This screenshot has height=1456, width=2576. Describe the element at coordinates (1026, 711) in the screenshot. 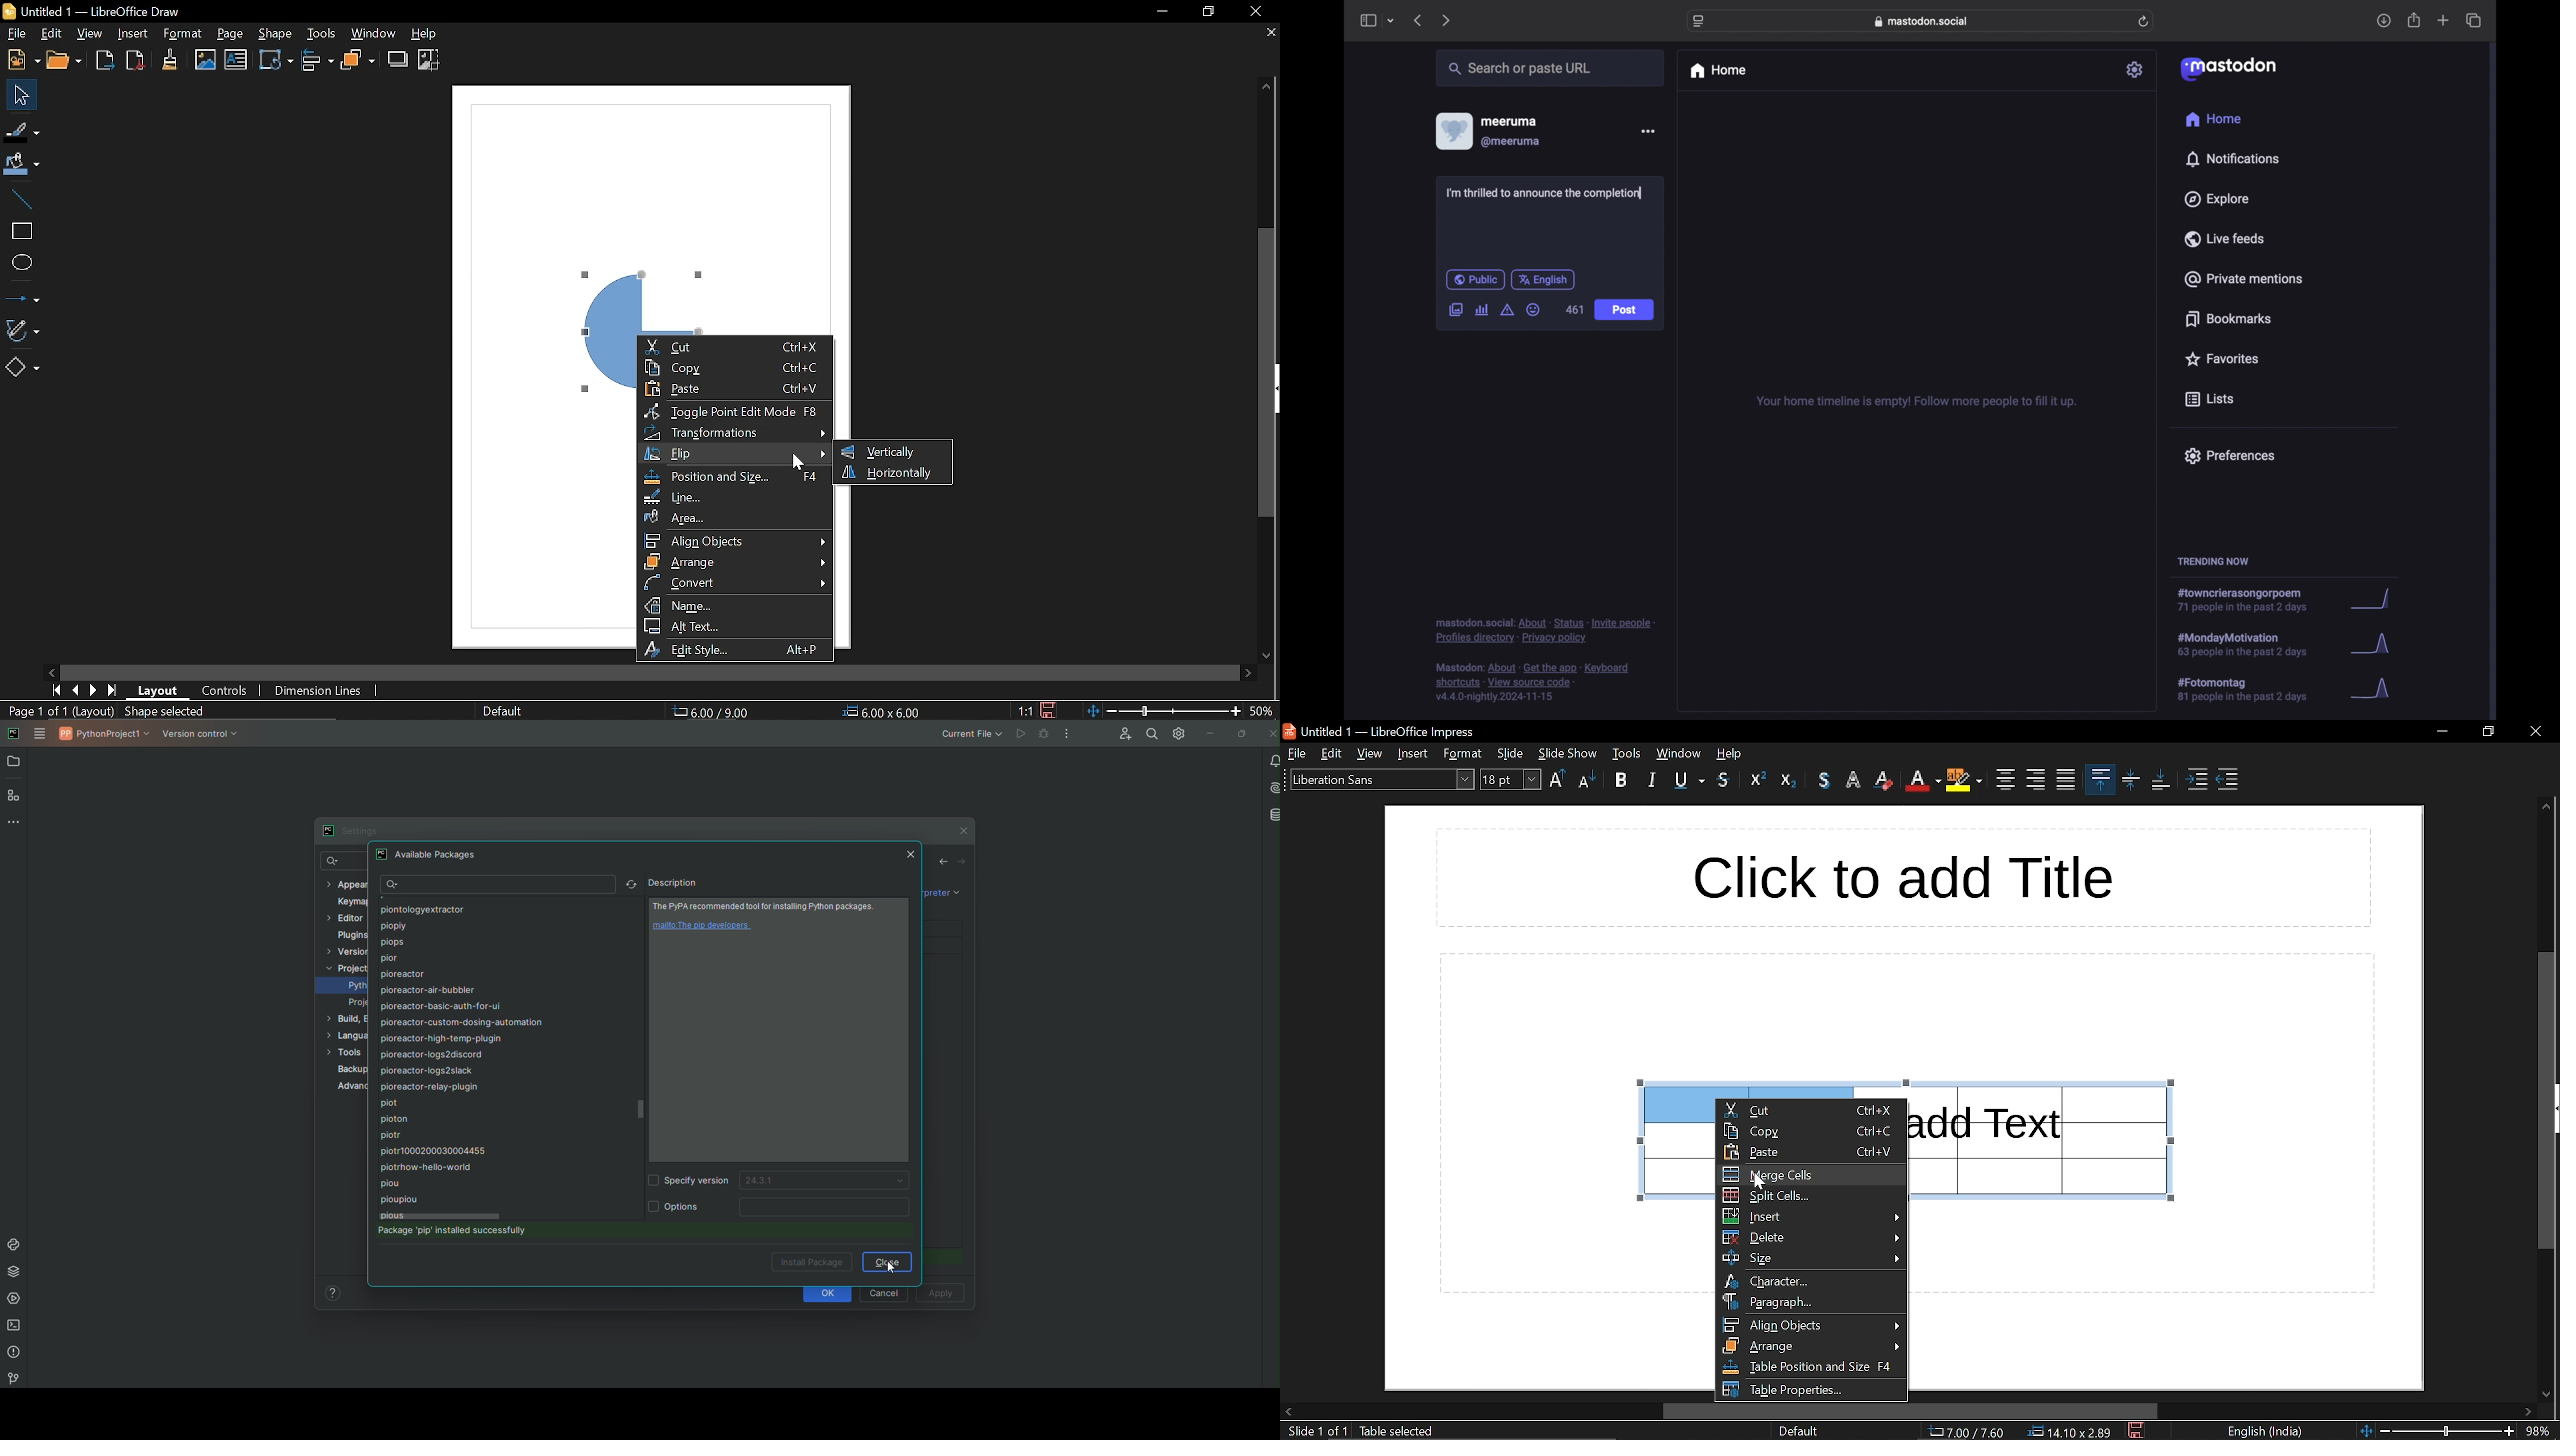

I see `Scaling factor` at that location.